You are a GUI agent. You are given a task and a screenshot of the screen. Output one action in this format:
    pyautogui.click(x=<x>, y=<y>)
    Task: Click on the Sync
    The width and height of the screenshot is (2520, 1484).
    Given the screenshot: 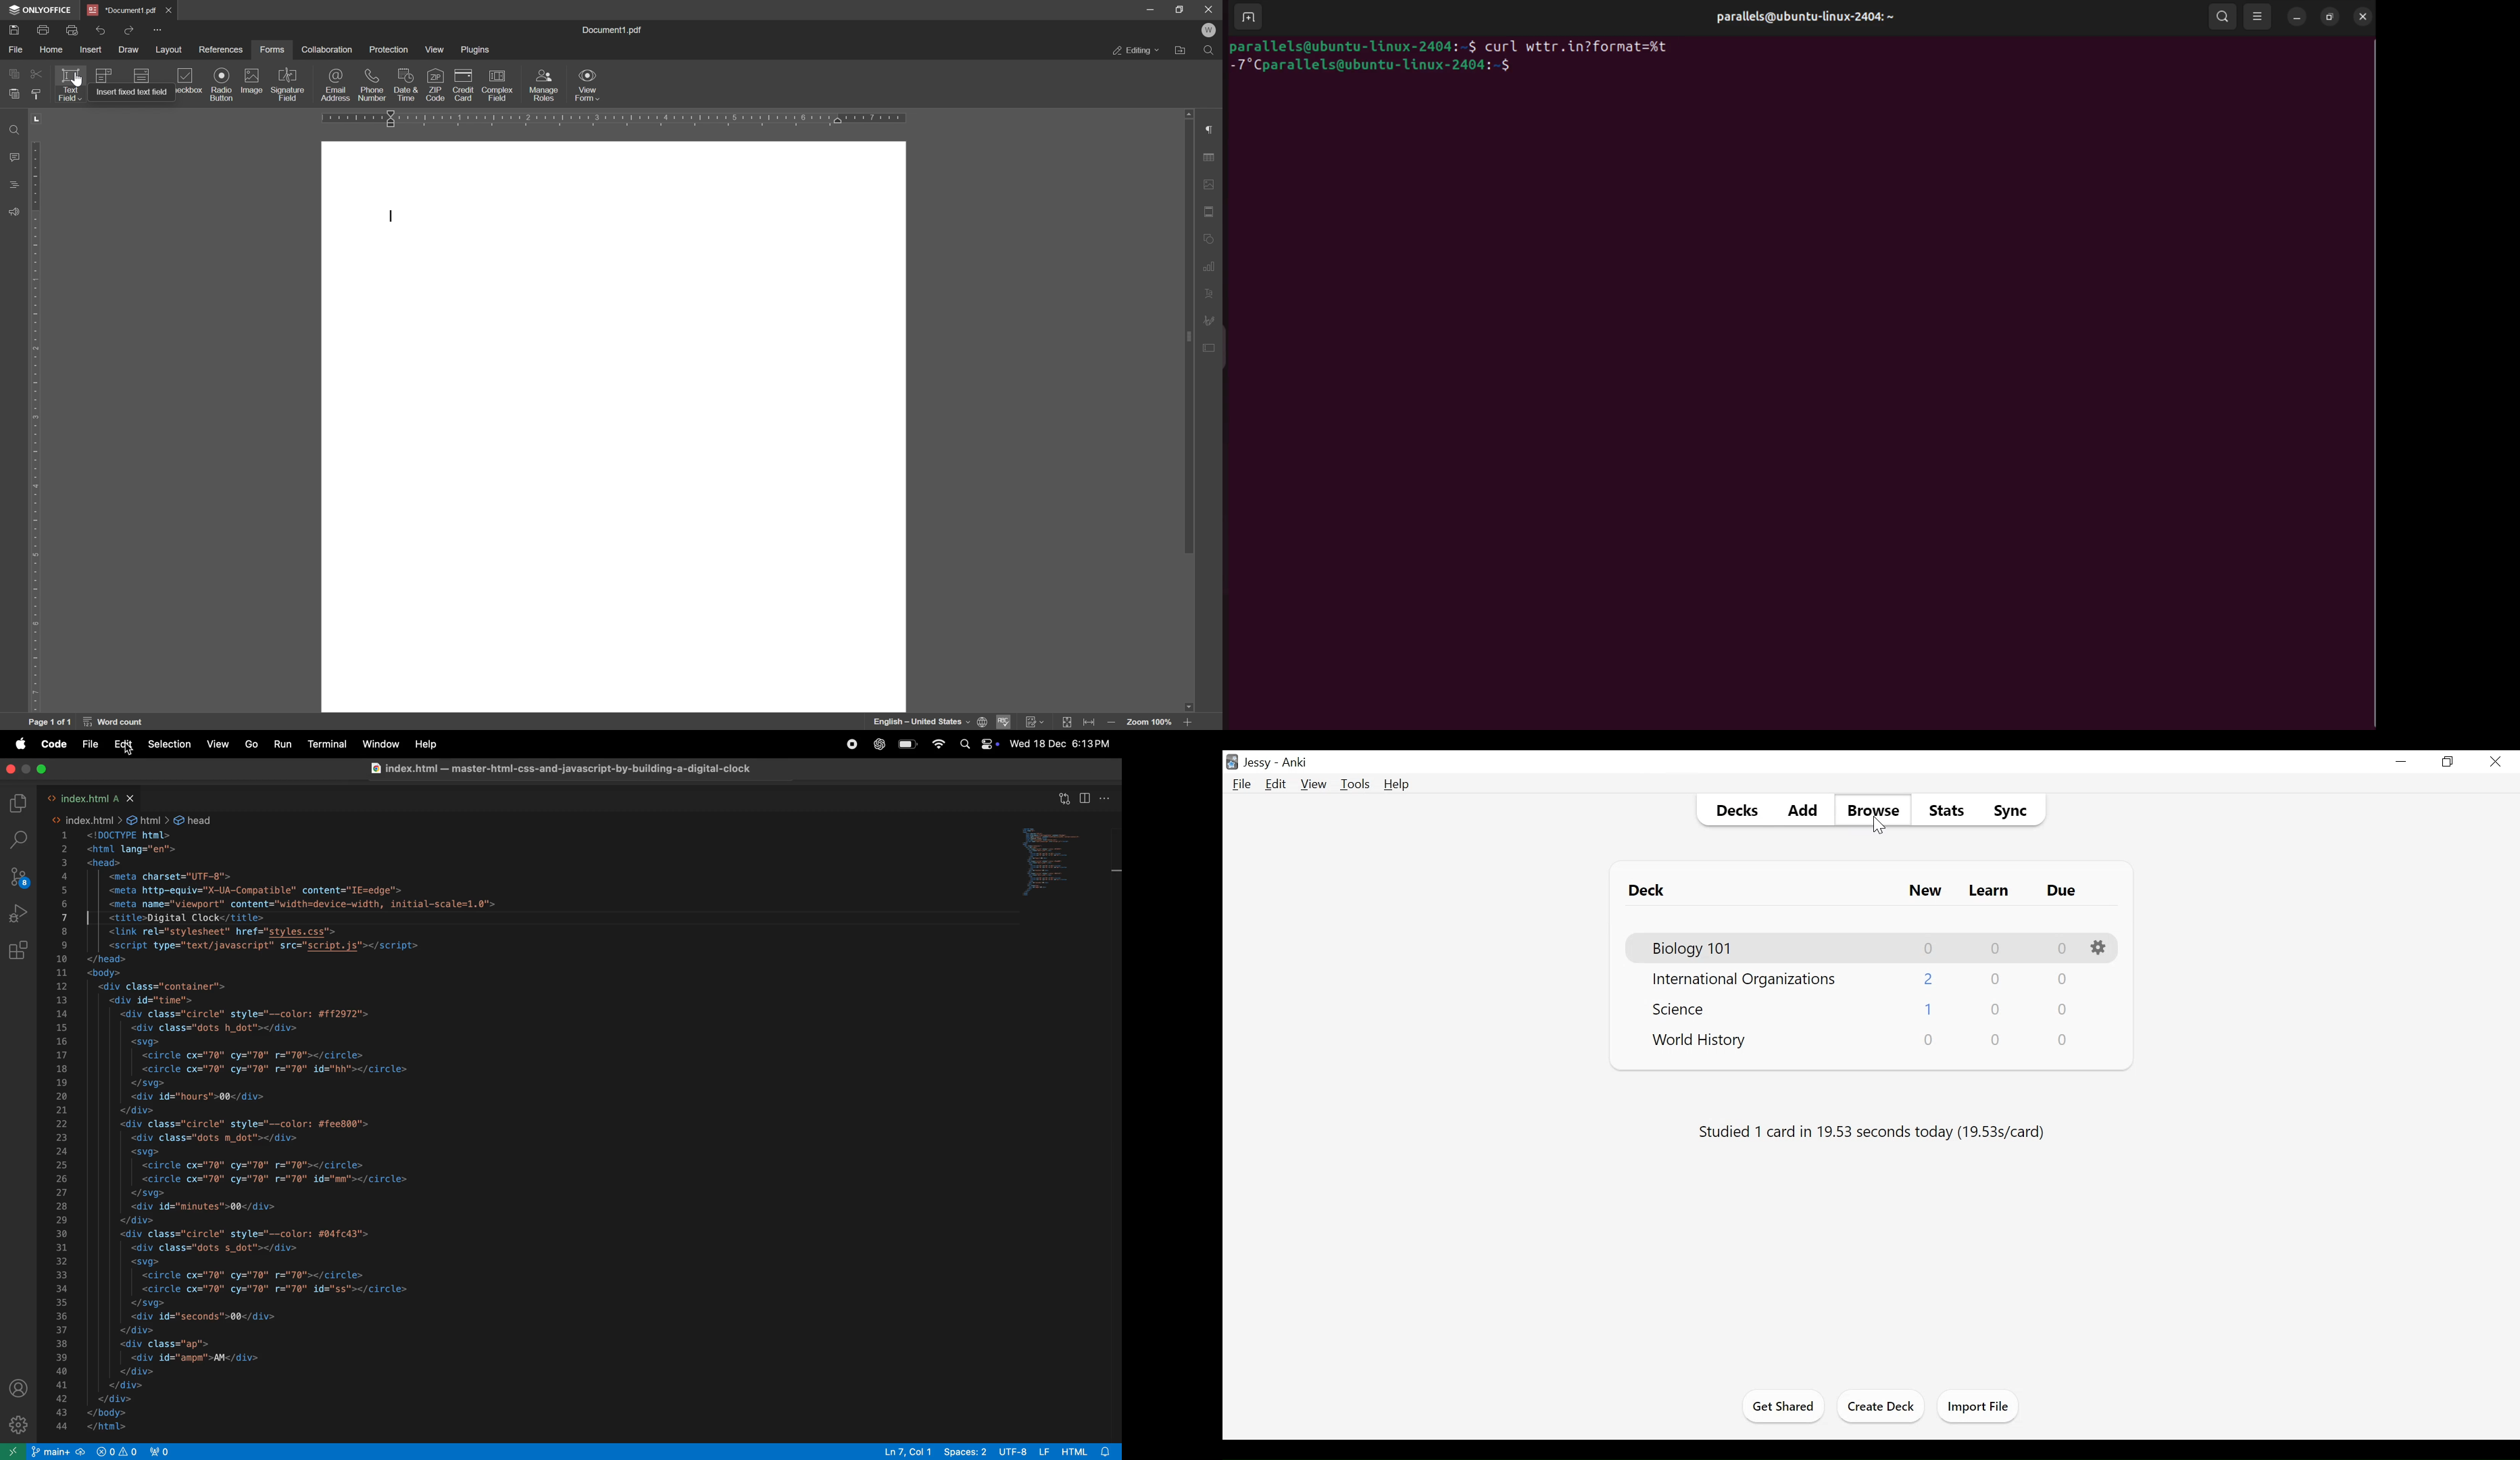 What is the action you would take?
    pyautogui.click(x=2012, y=810)
    